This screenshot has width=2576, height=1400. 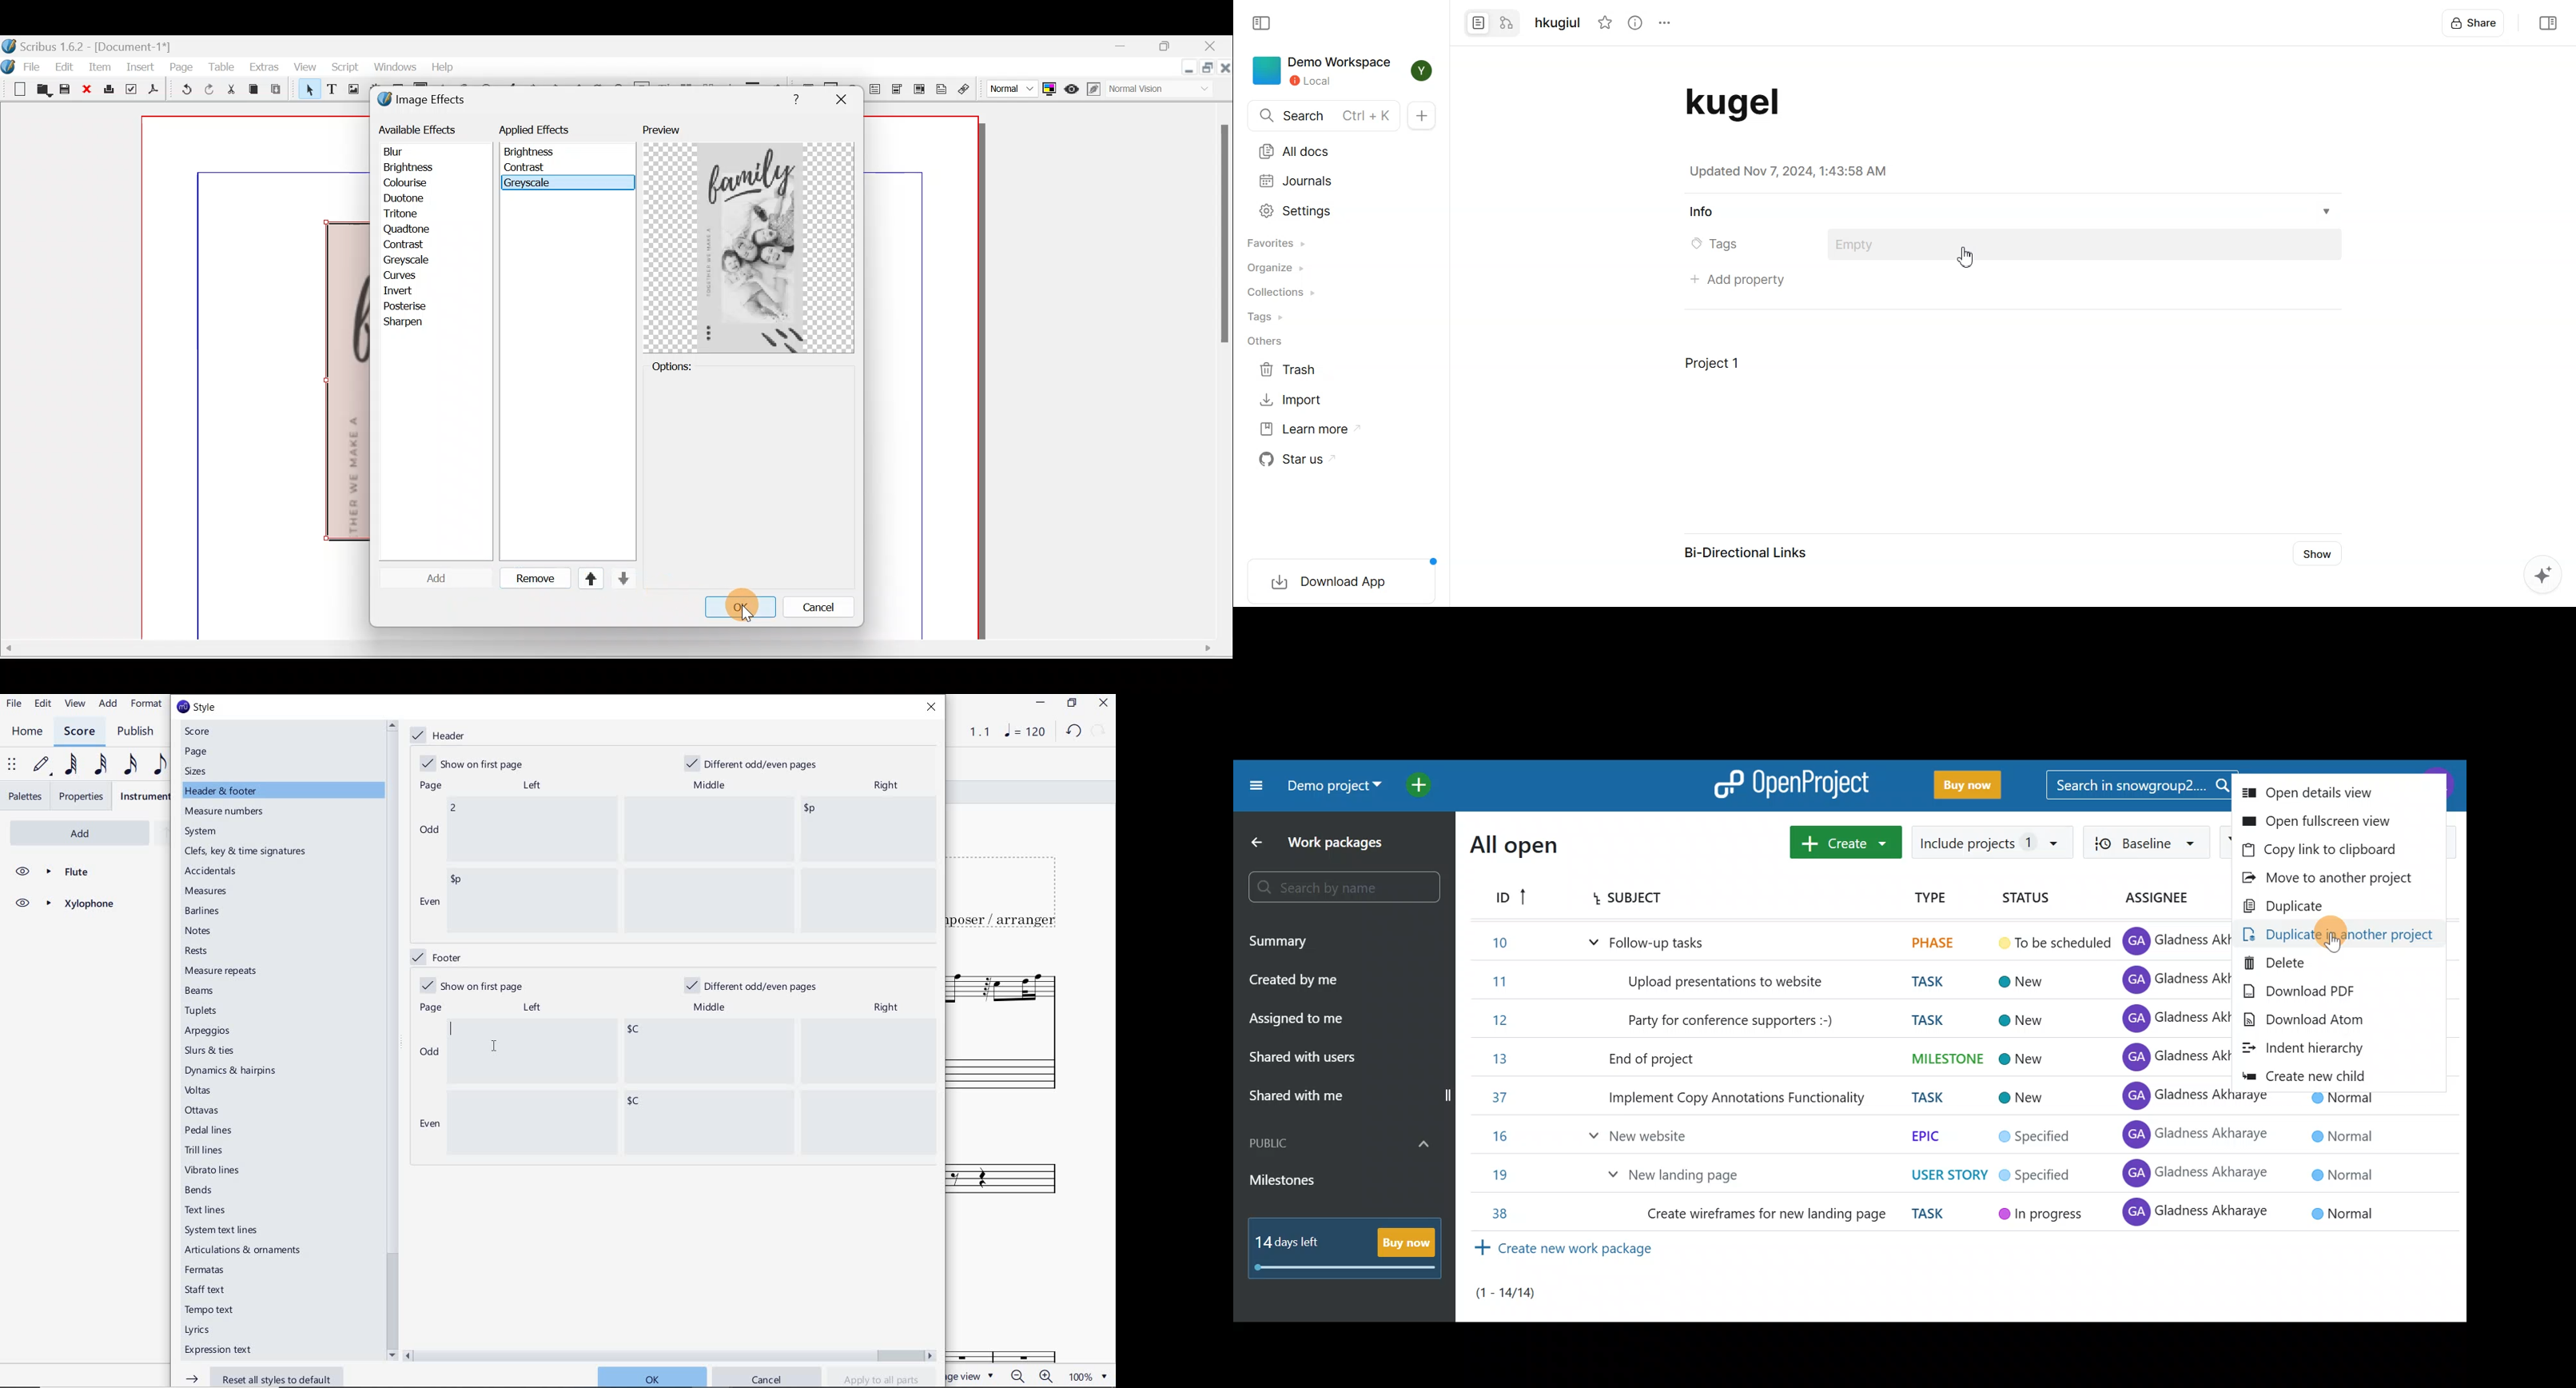 What do you see at coordinates (430, 1054) in the screenshot?
I see `odd` at bounding box center [430, 1054].